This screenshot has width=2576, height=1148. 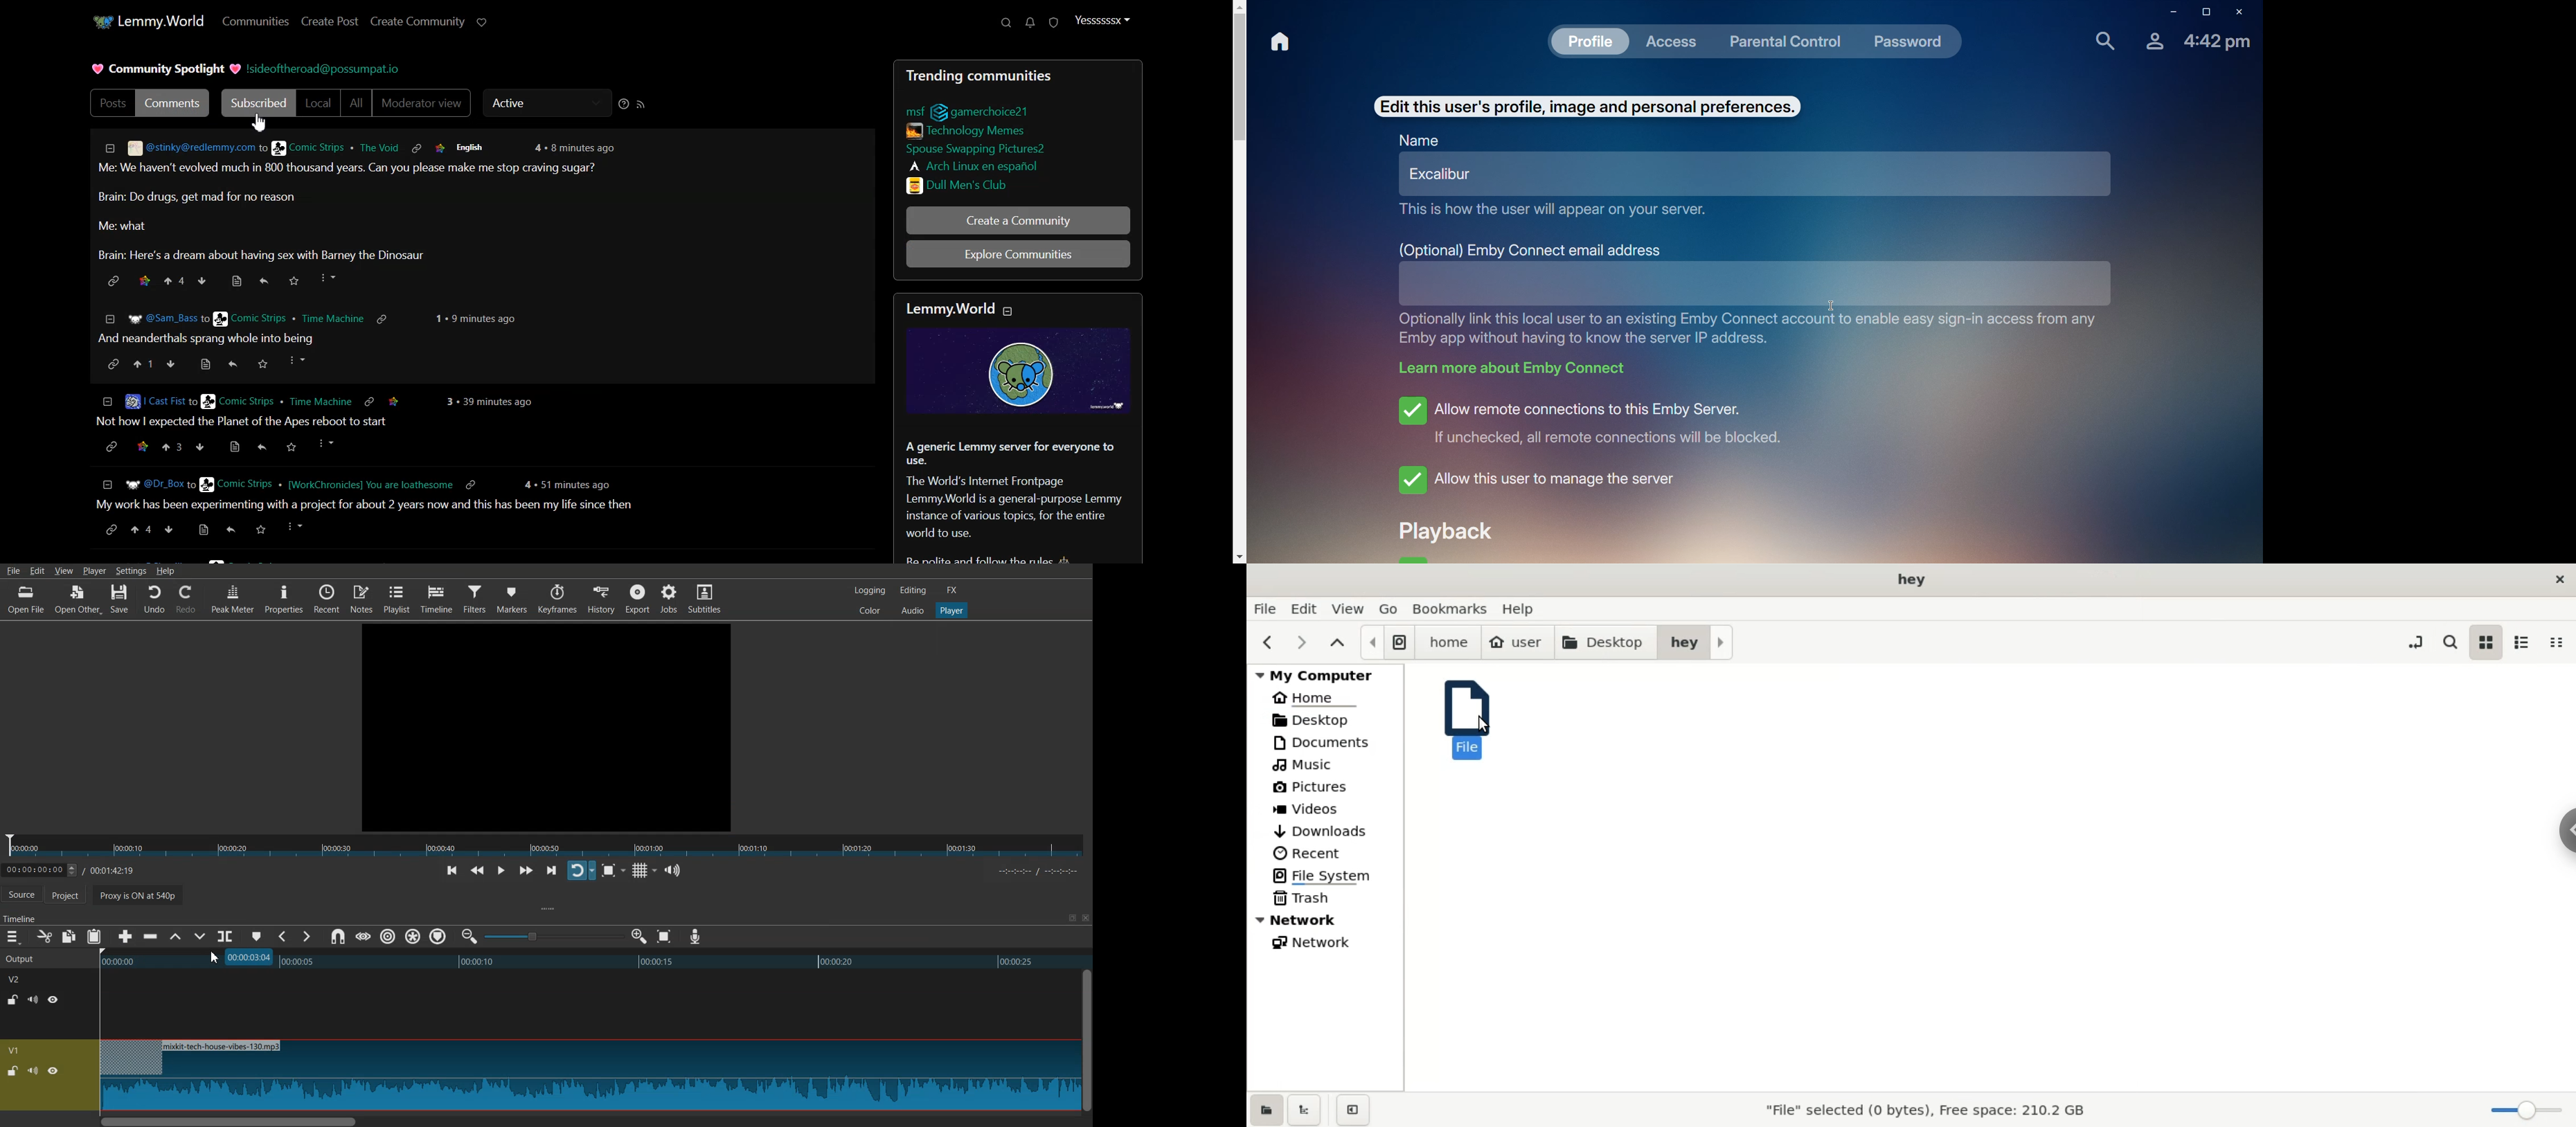 I want to click on Zoom timeline out, so click(x=470, y=936).